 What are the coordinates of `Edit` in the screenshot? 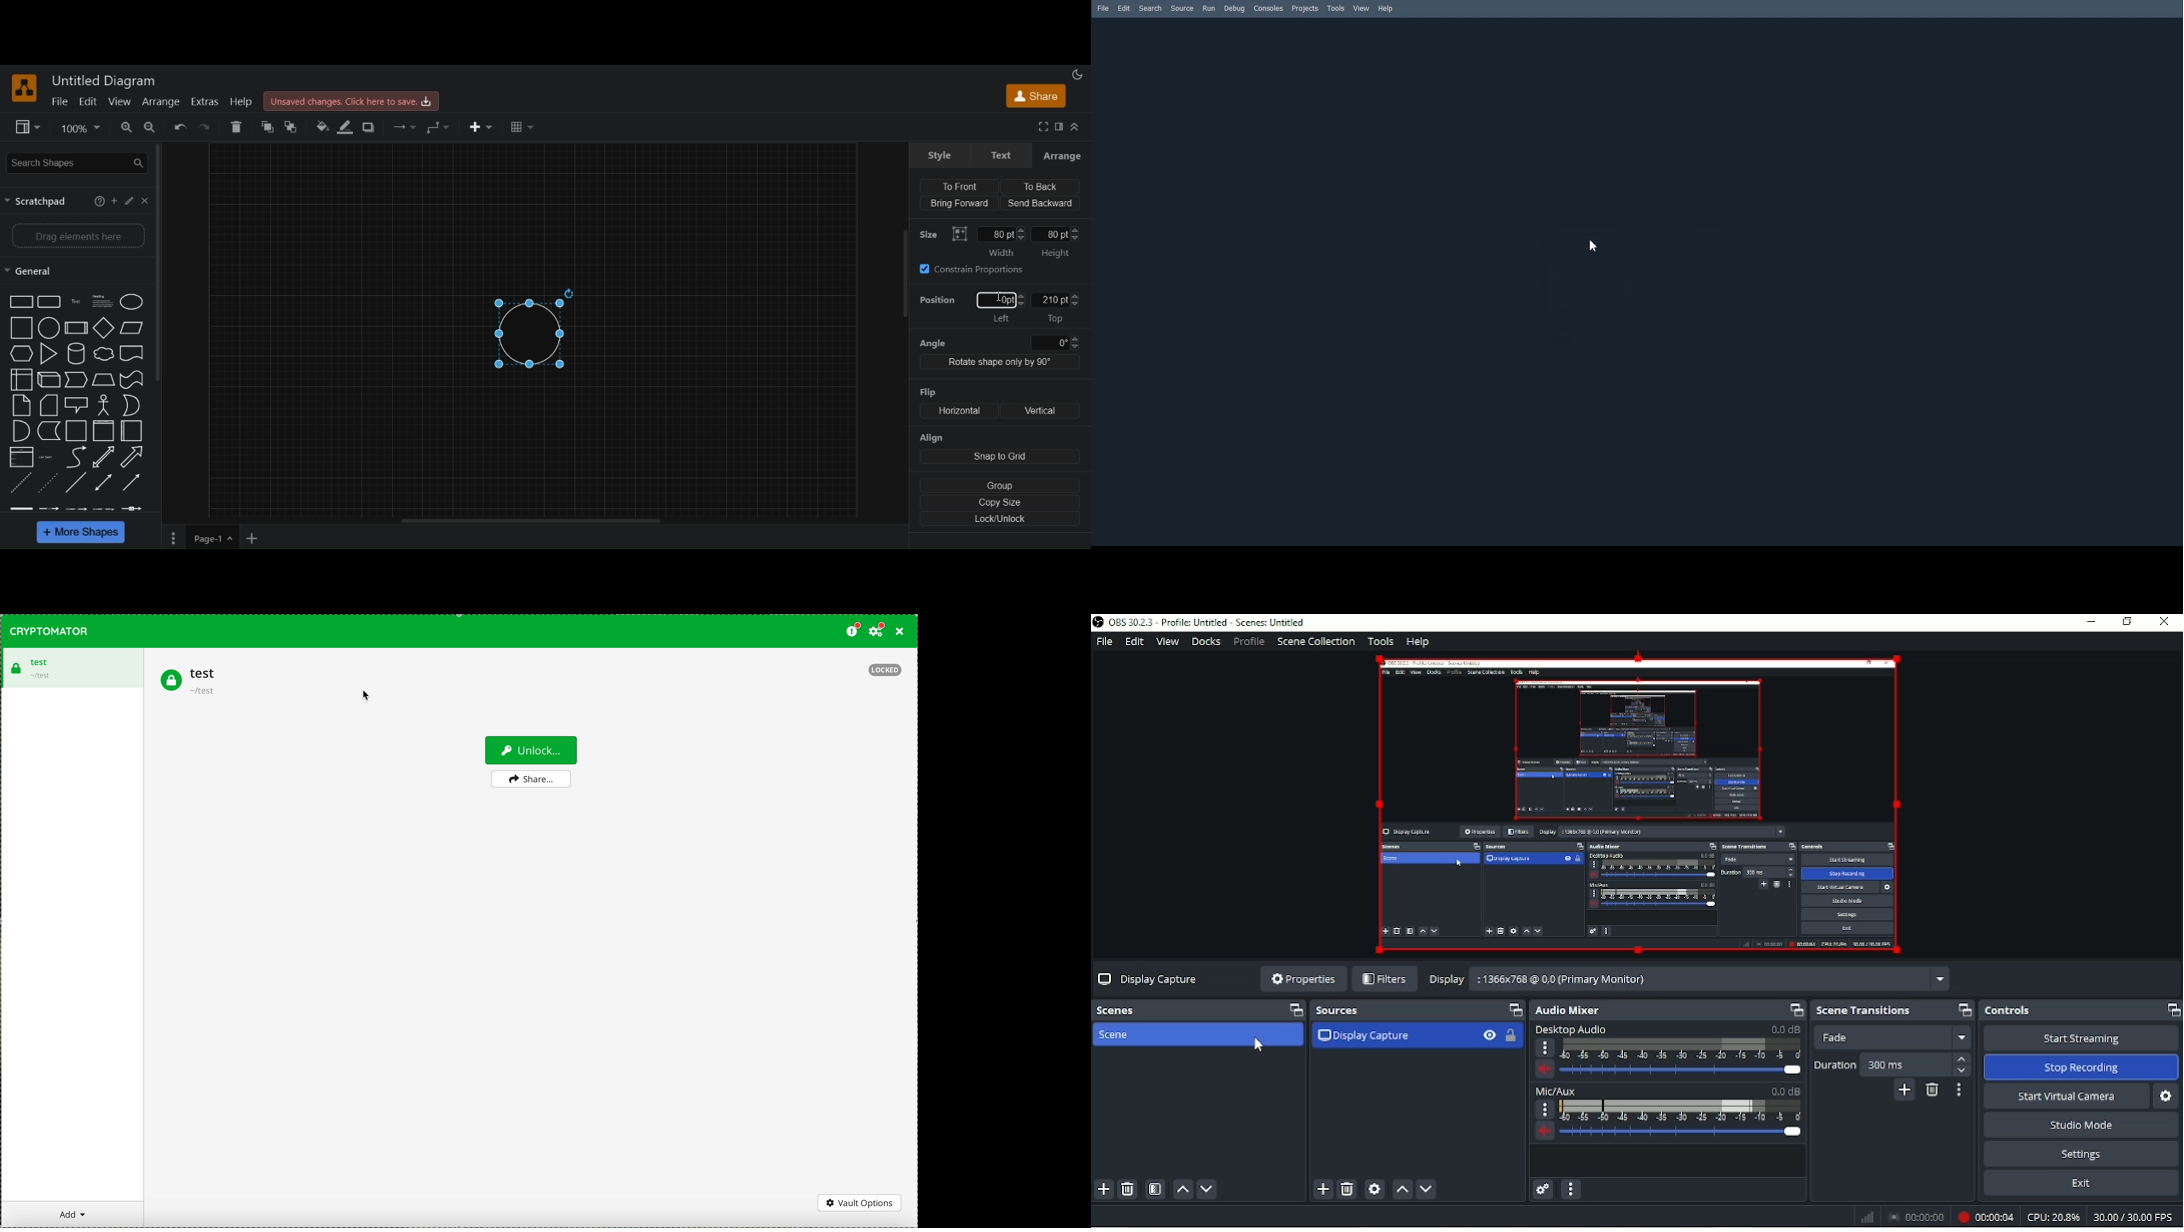 It's located at (1133, 642).